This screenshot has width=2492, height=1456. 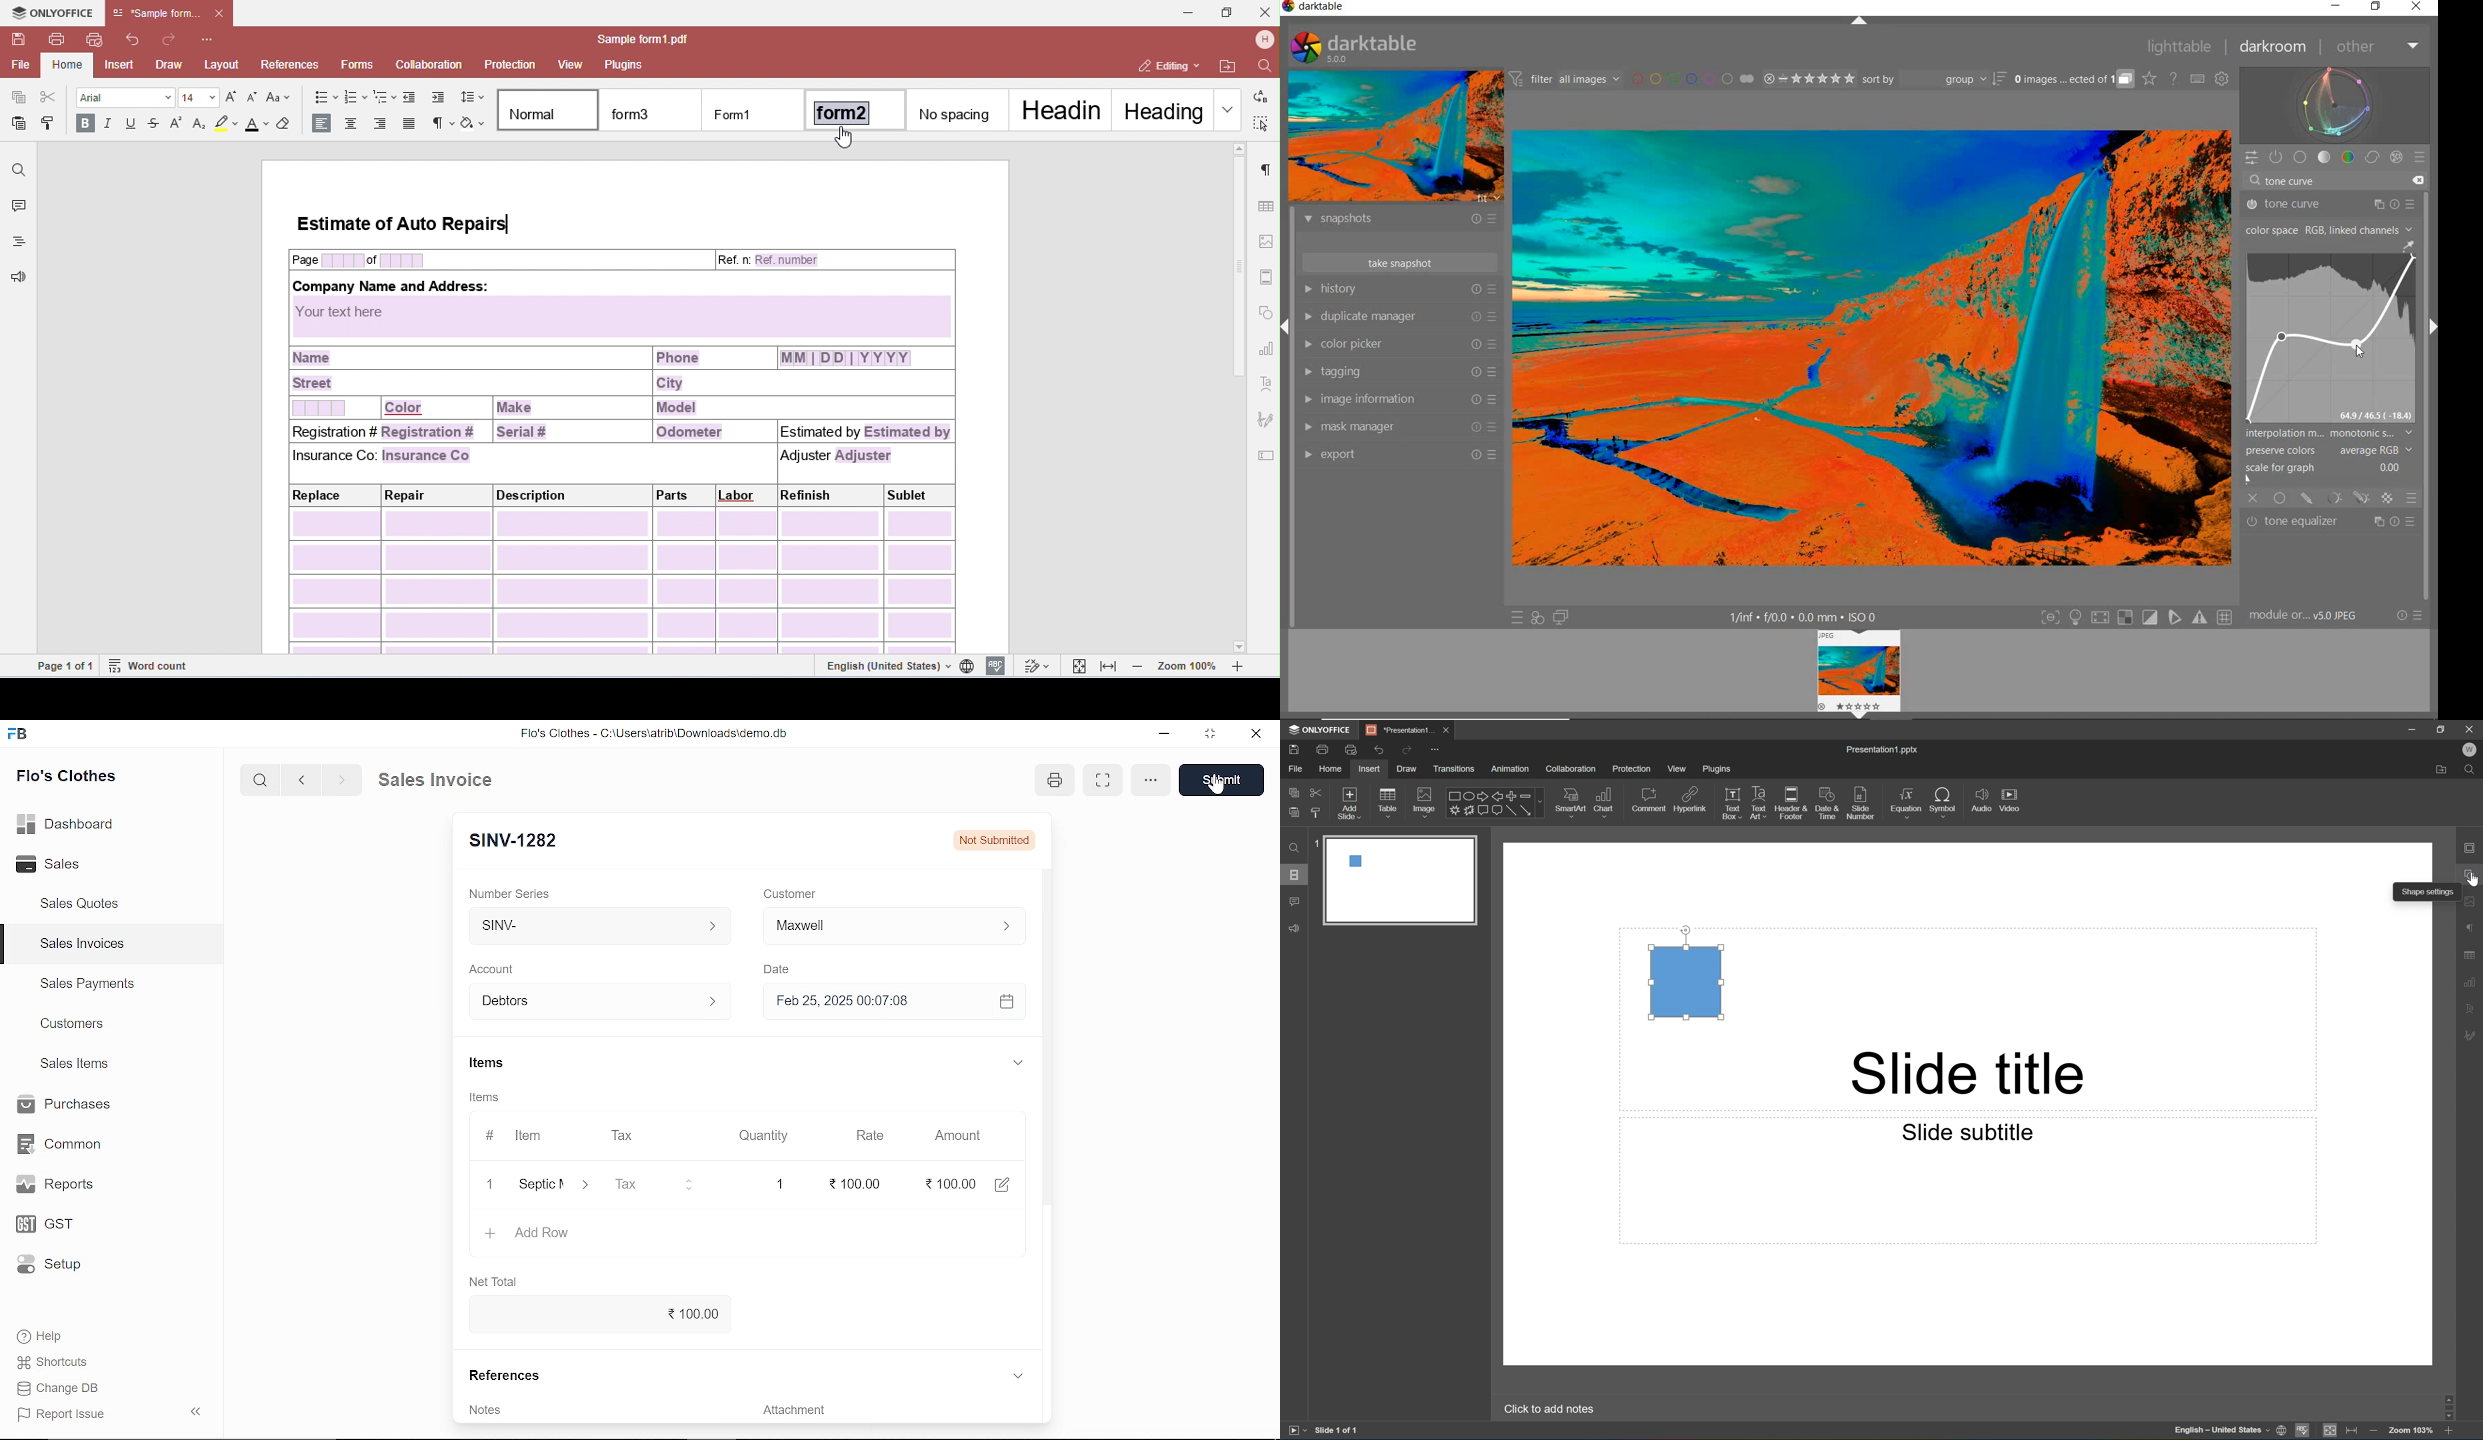 I want to click on Debtors, so click(x=596, y=1001).